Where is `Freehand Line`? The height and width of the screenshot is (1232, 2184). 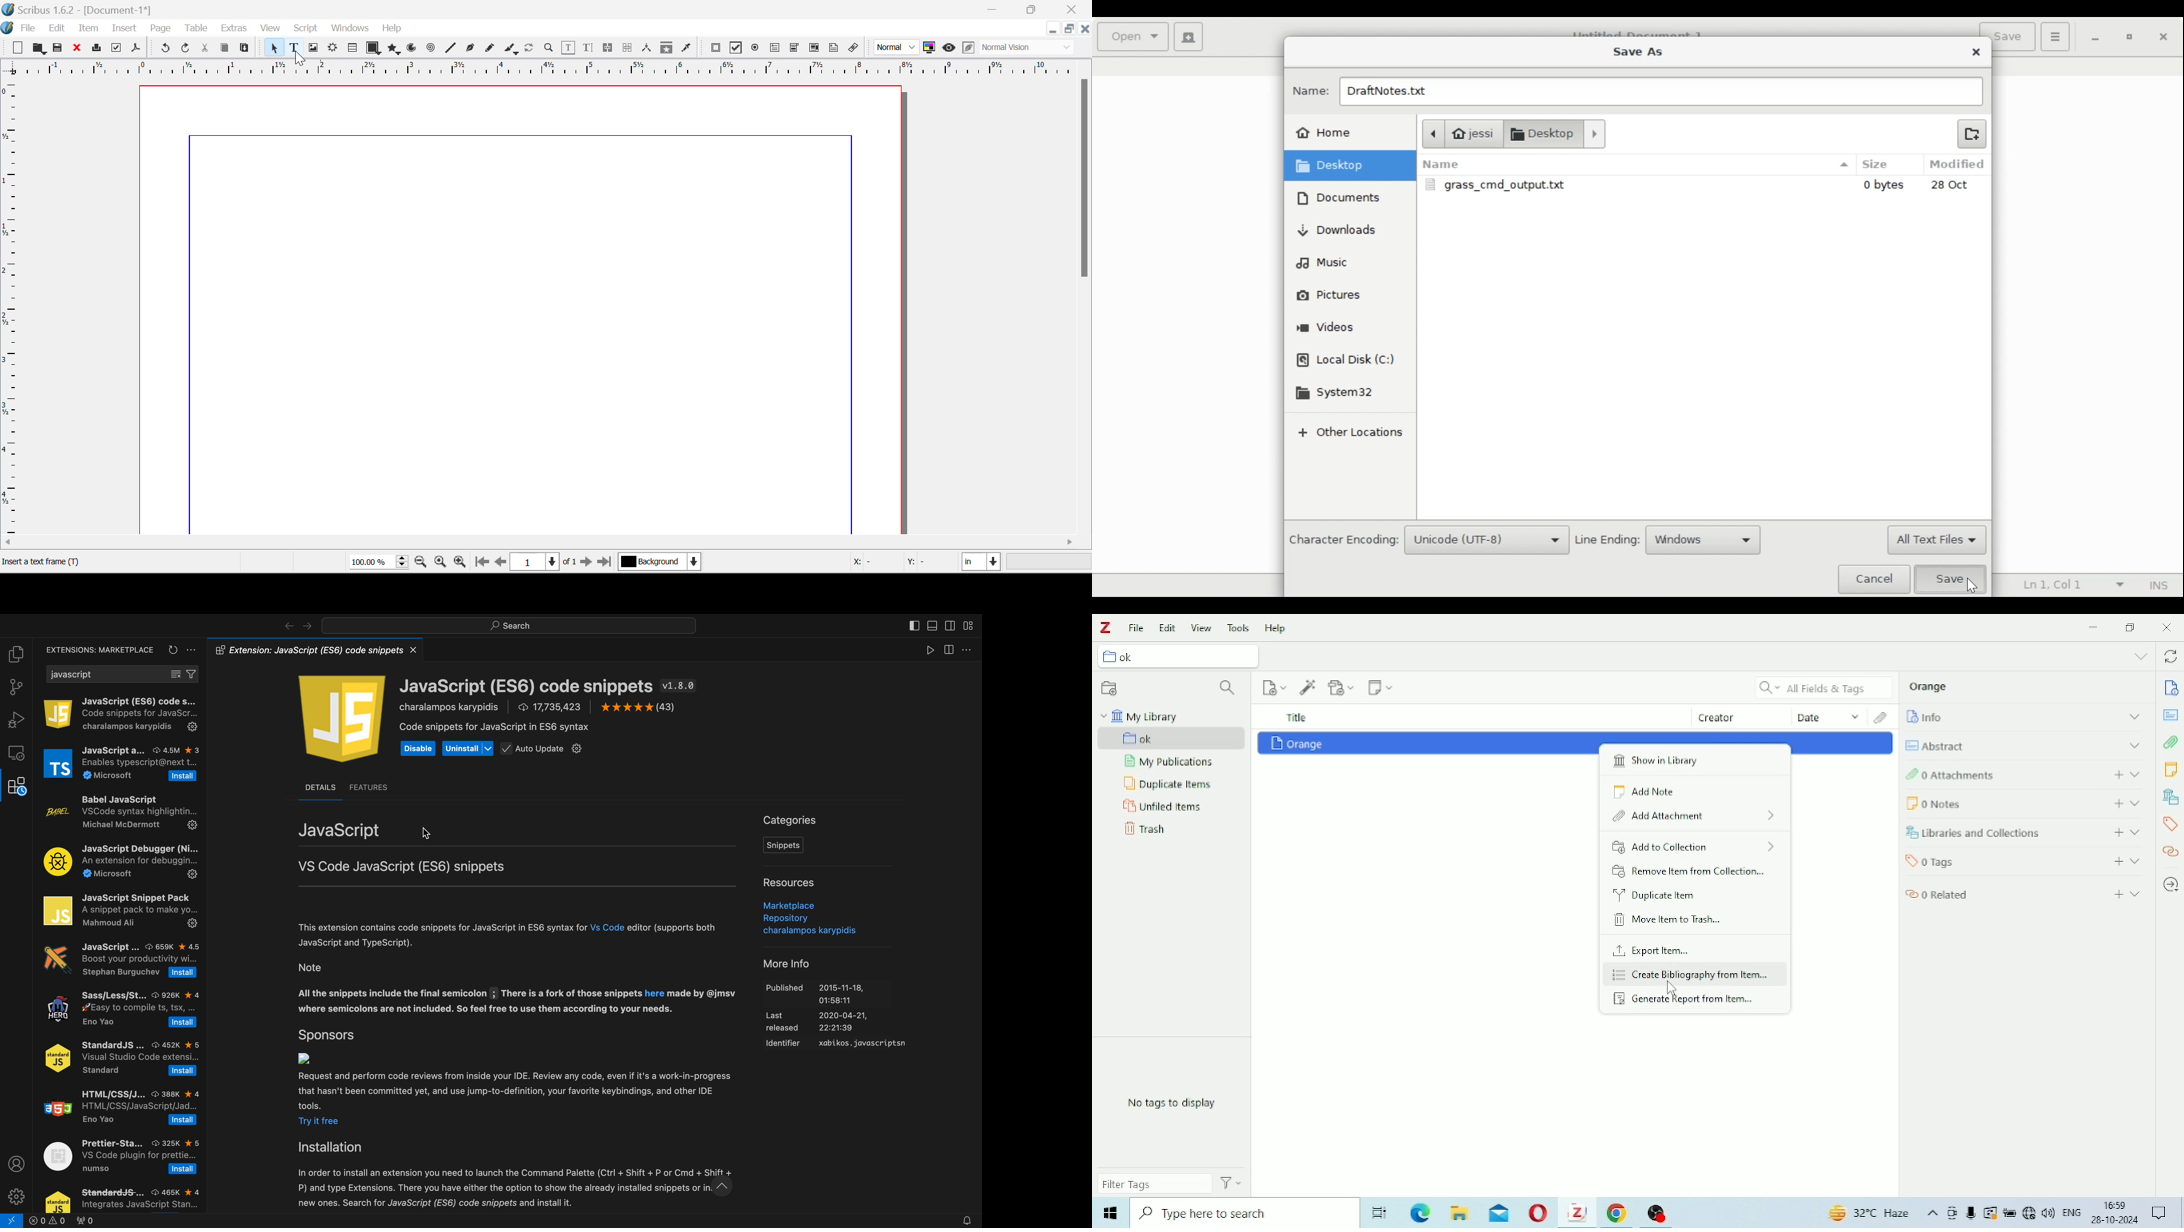 Freehand Line is located at coordinates (489, 48).